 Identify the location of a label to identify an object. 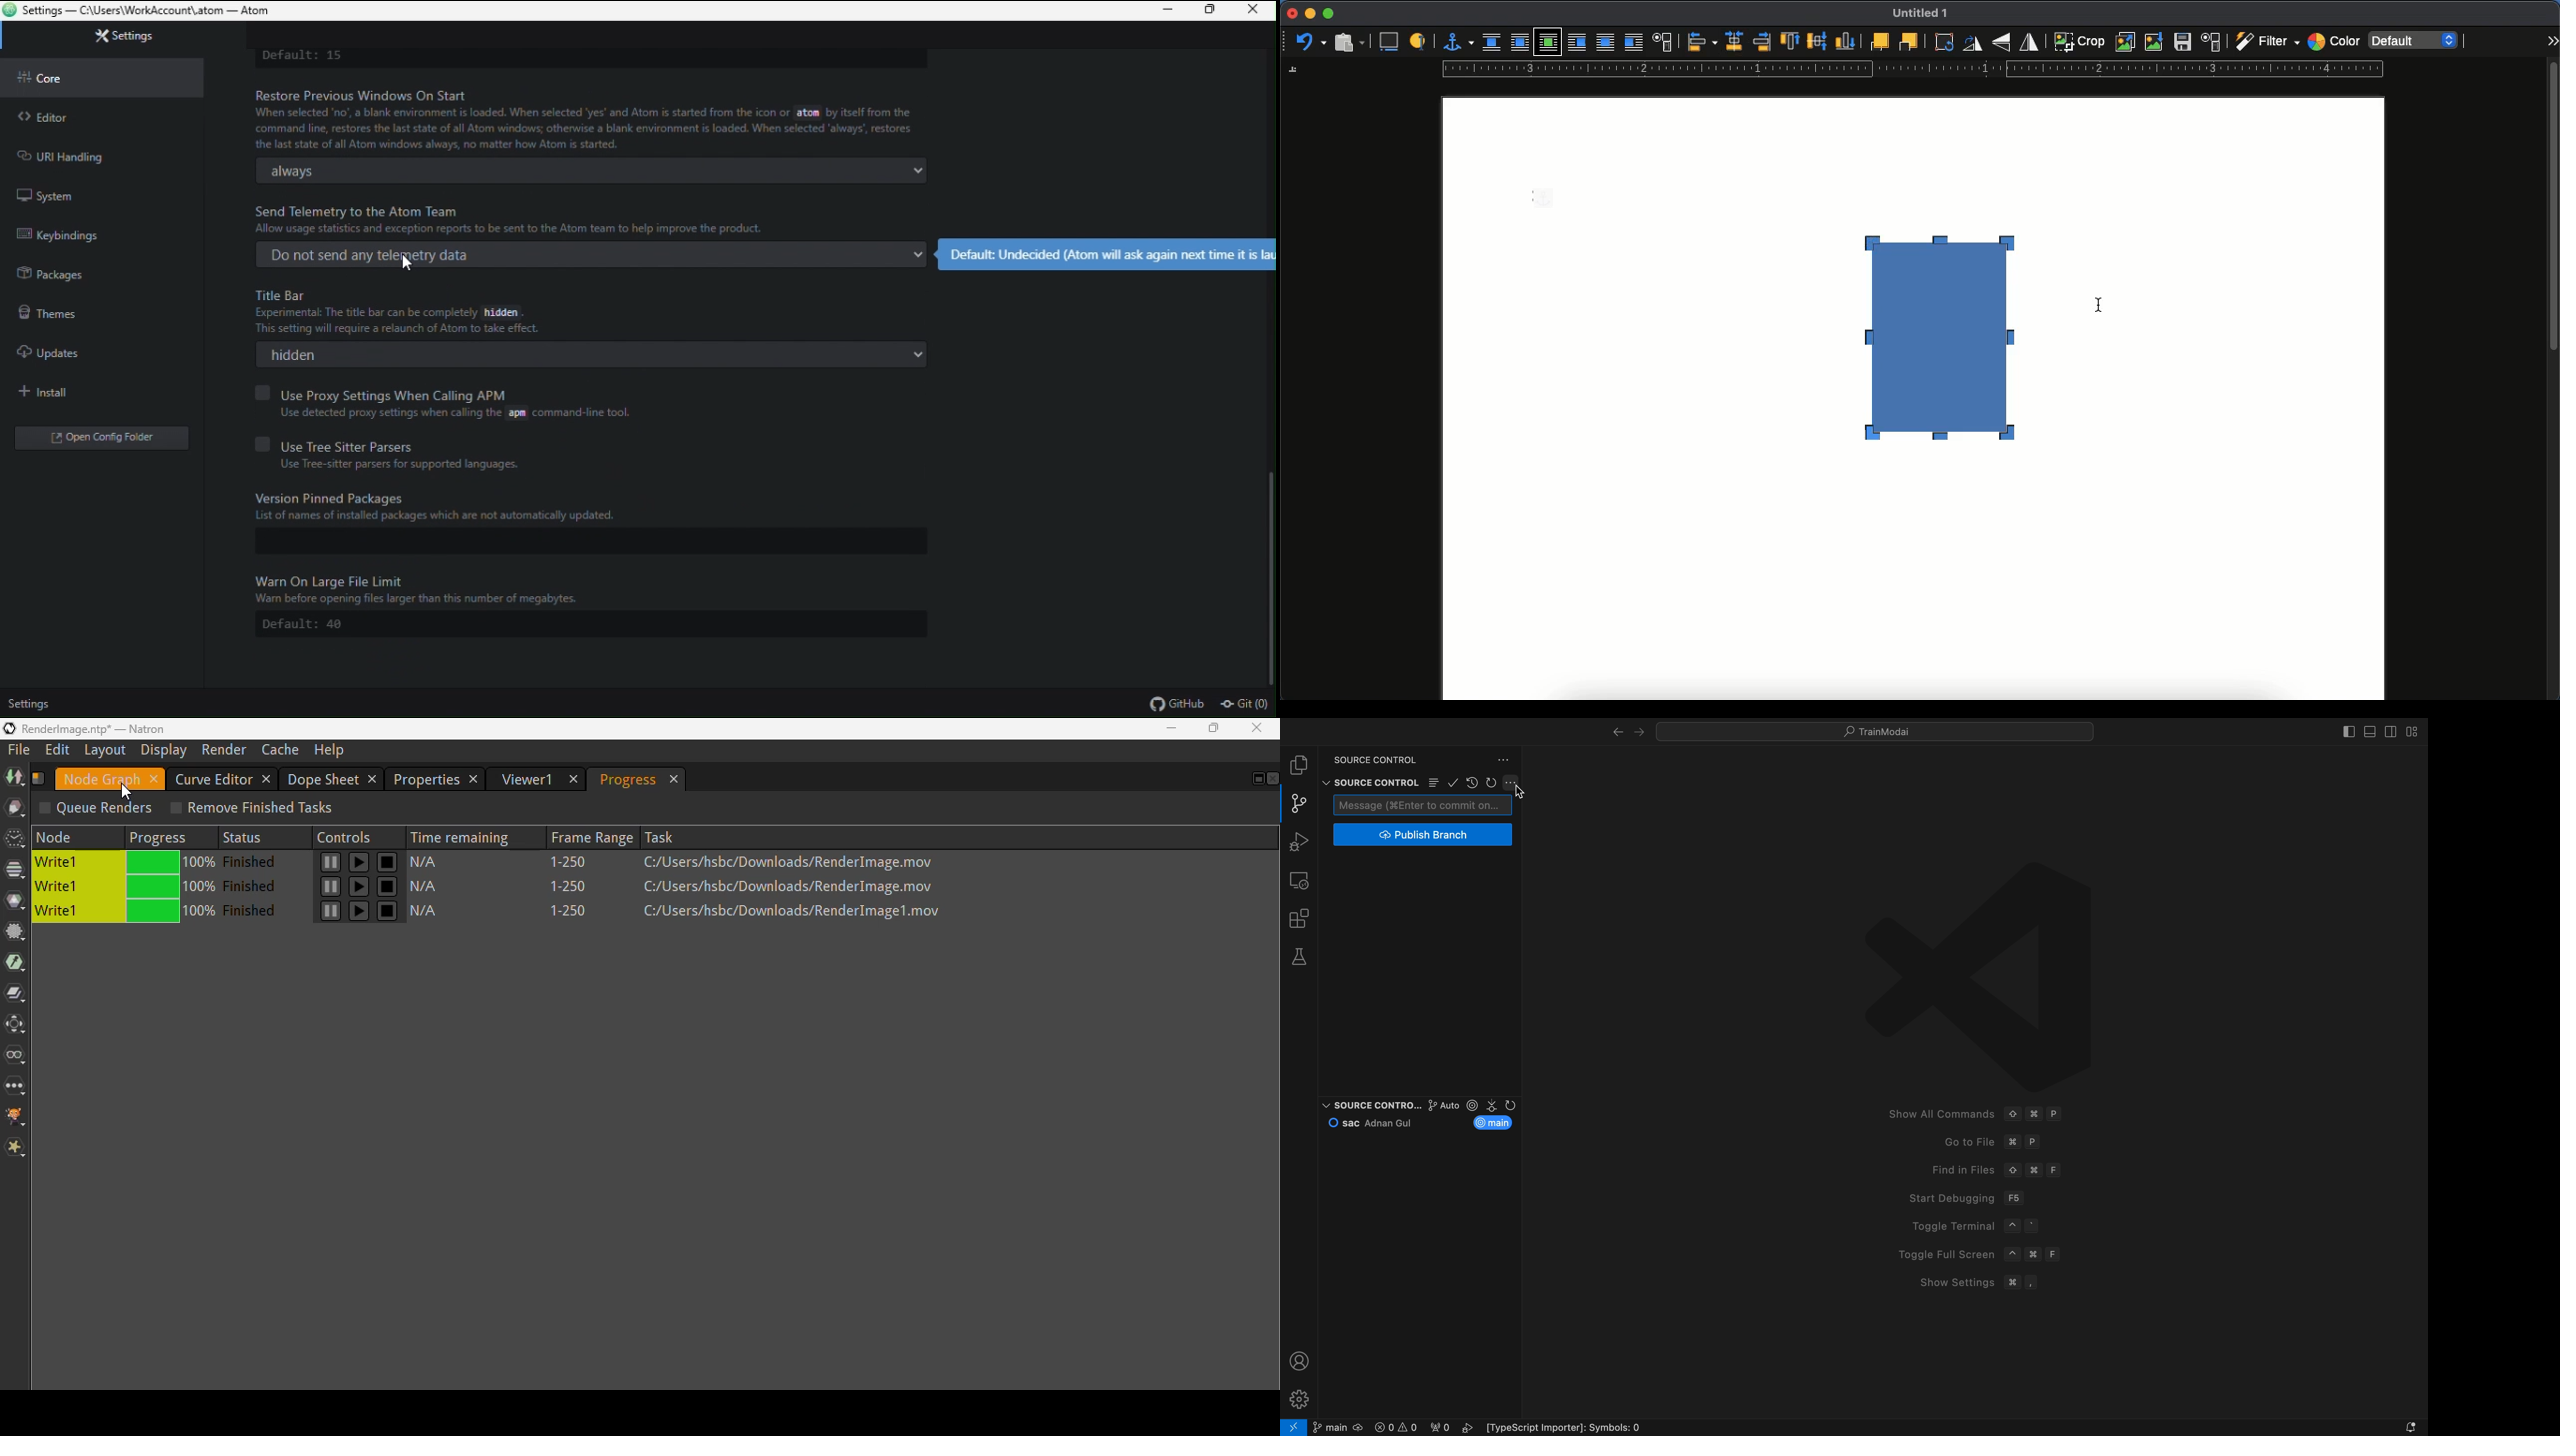
(1420, 40).